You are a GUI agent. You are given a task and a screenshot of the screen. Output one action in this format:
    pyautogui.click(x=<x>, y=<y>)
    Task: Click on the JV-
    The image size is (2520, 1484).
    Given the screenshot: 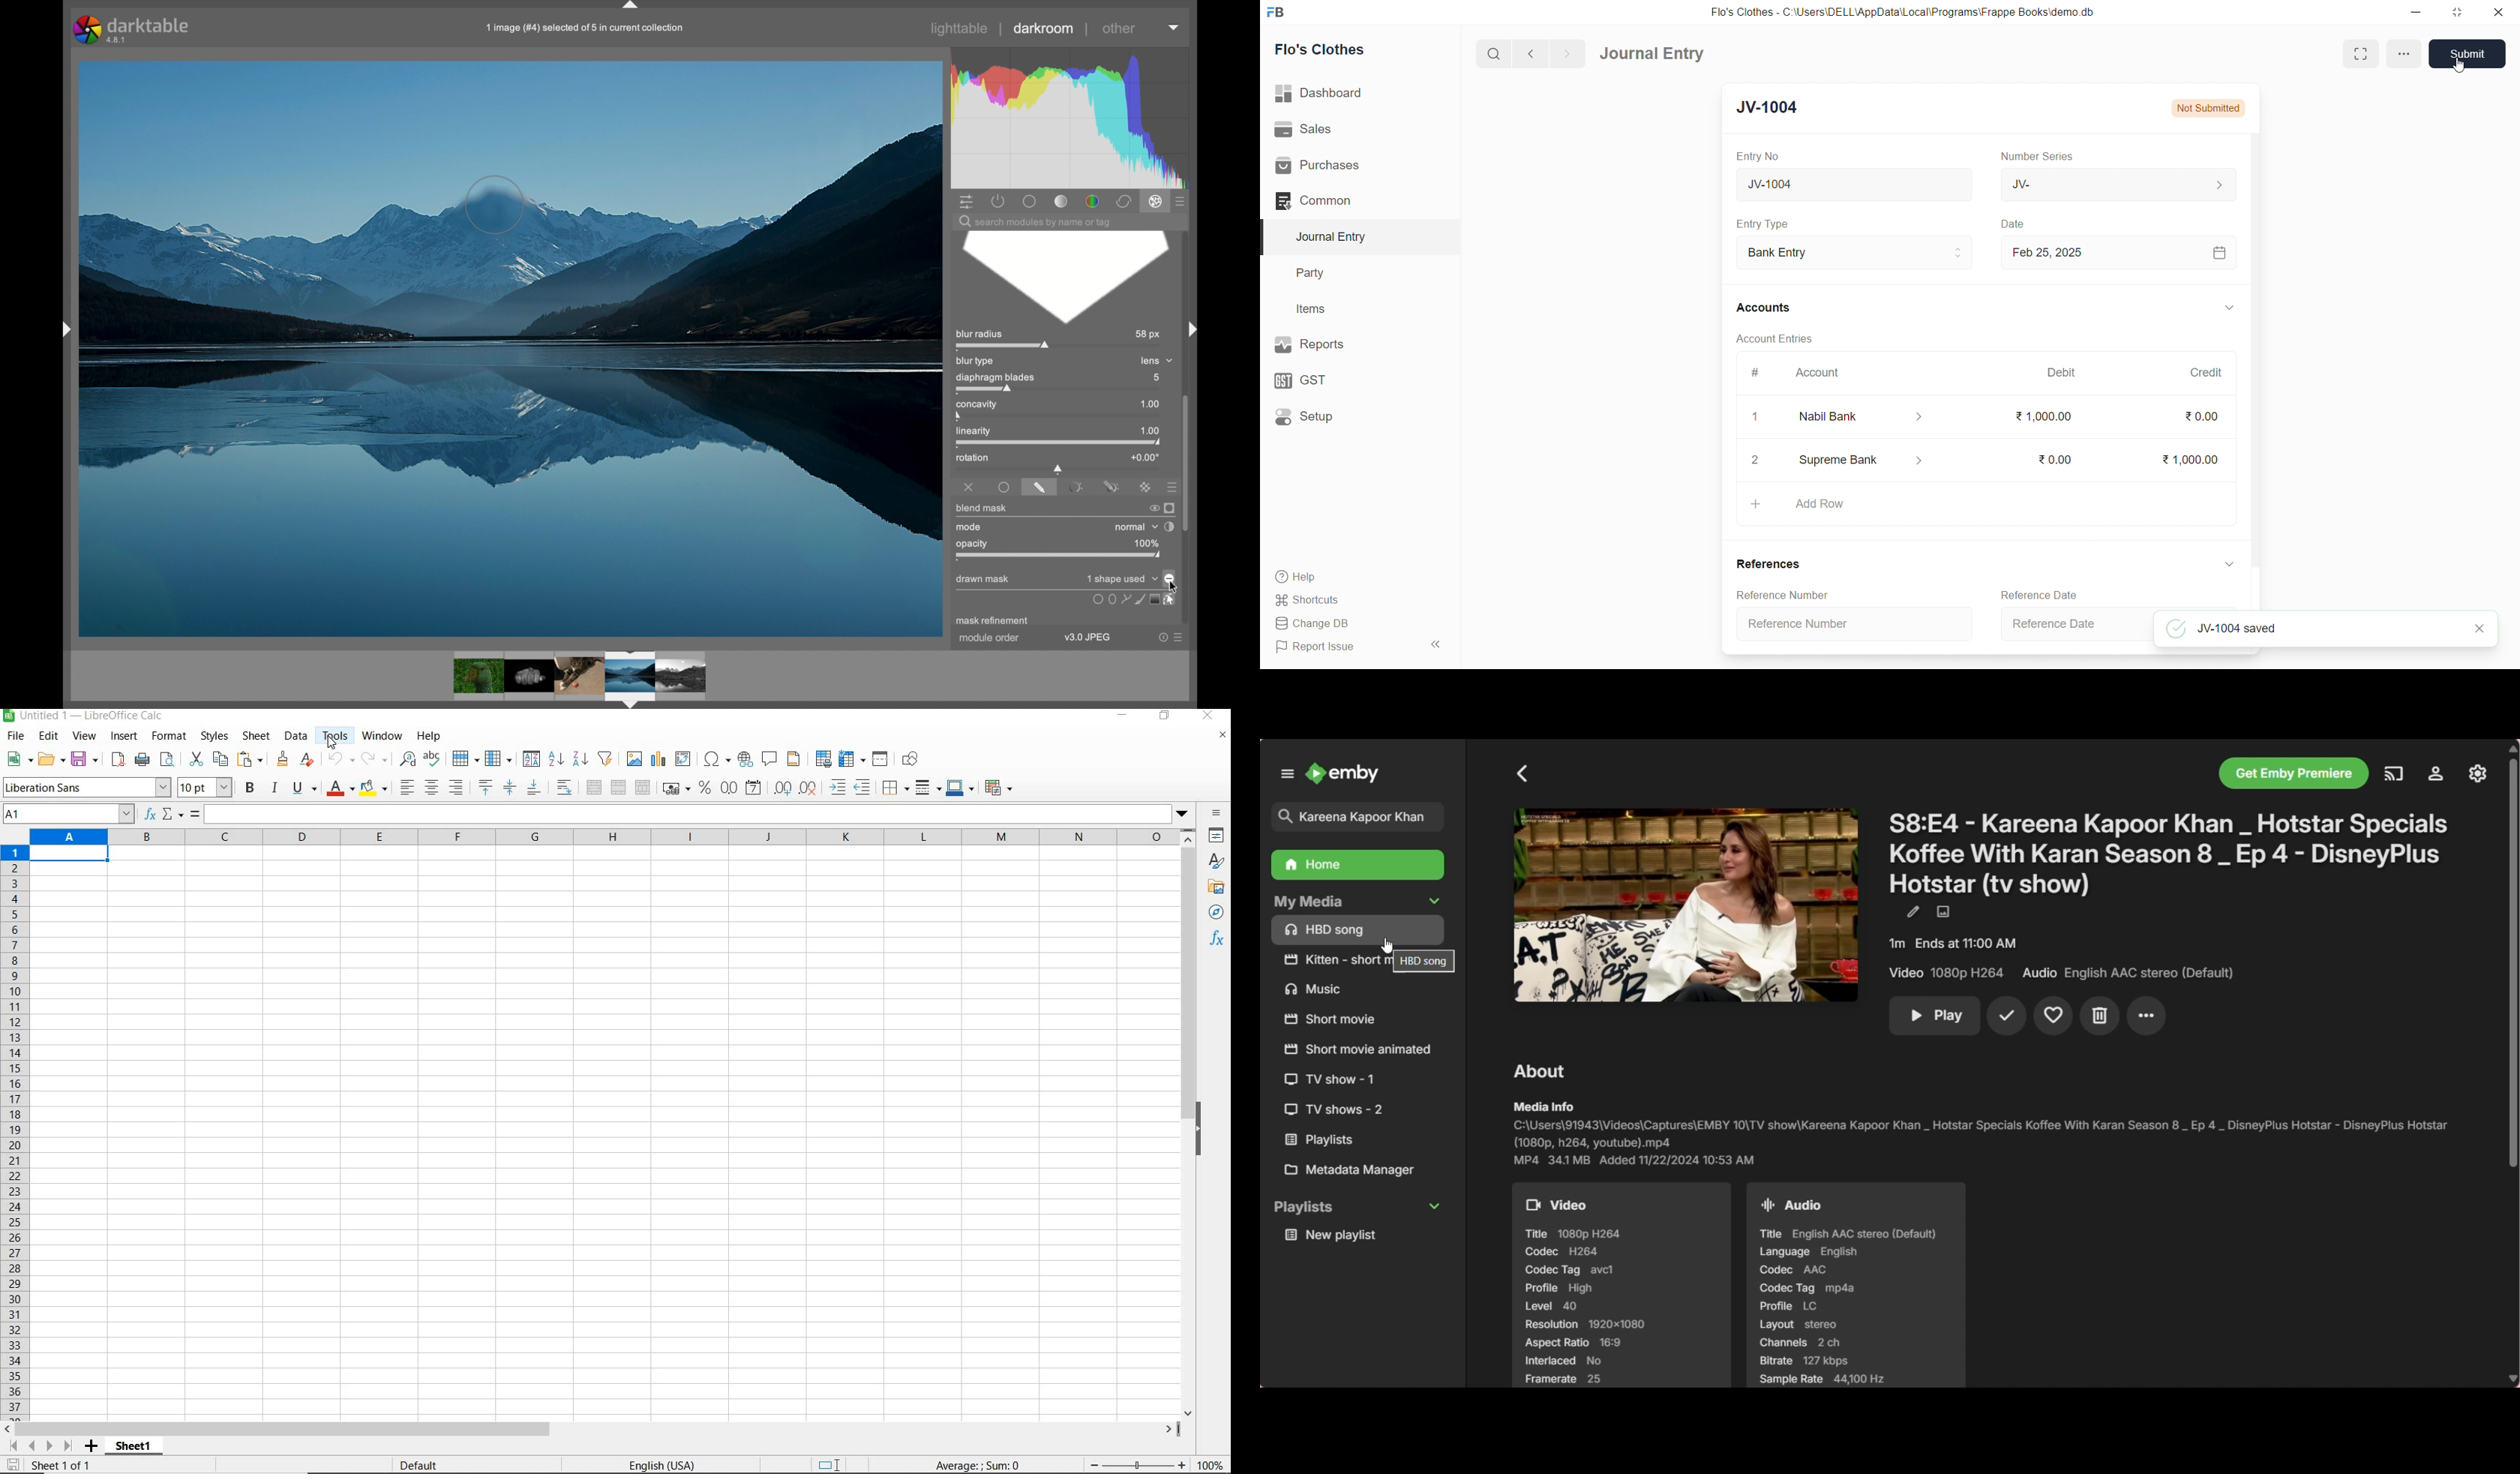 What is the action you would take?
    pyautogui.click(x=2116, y=184)
    